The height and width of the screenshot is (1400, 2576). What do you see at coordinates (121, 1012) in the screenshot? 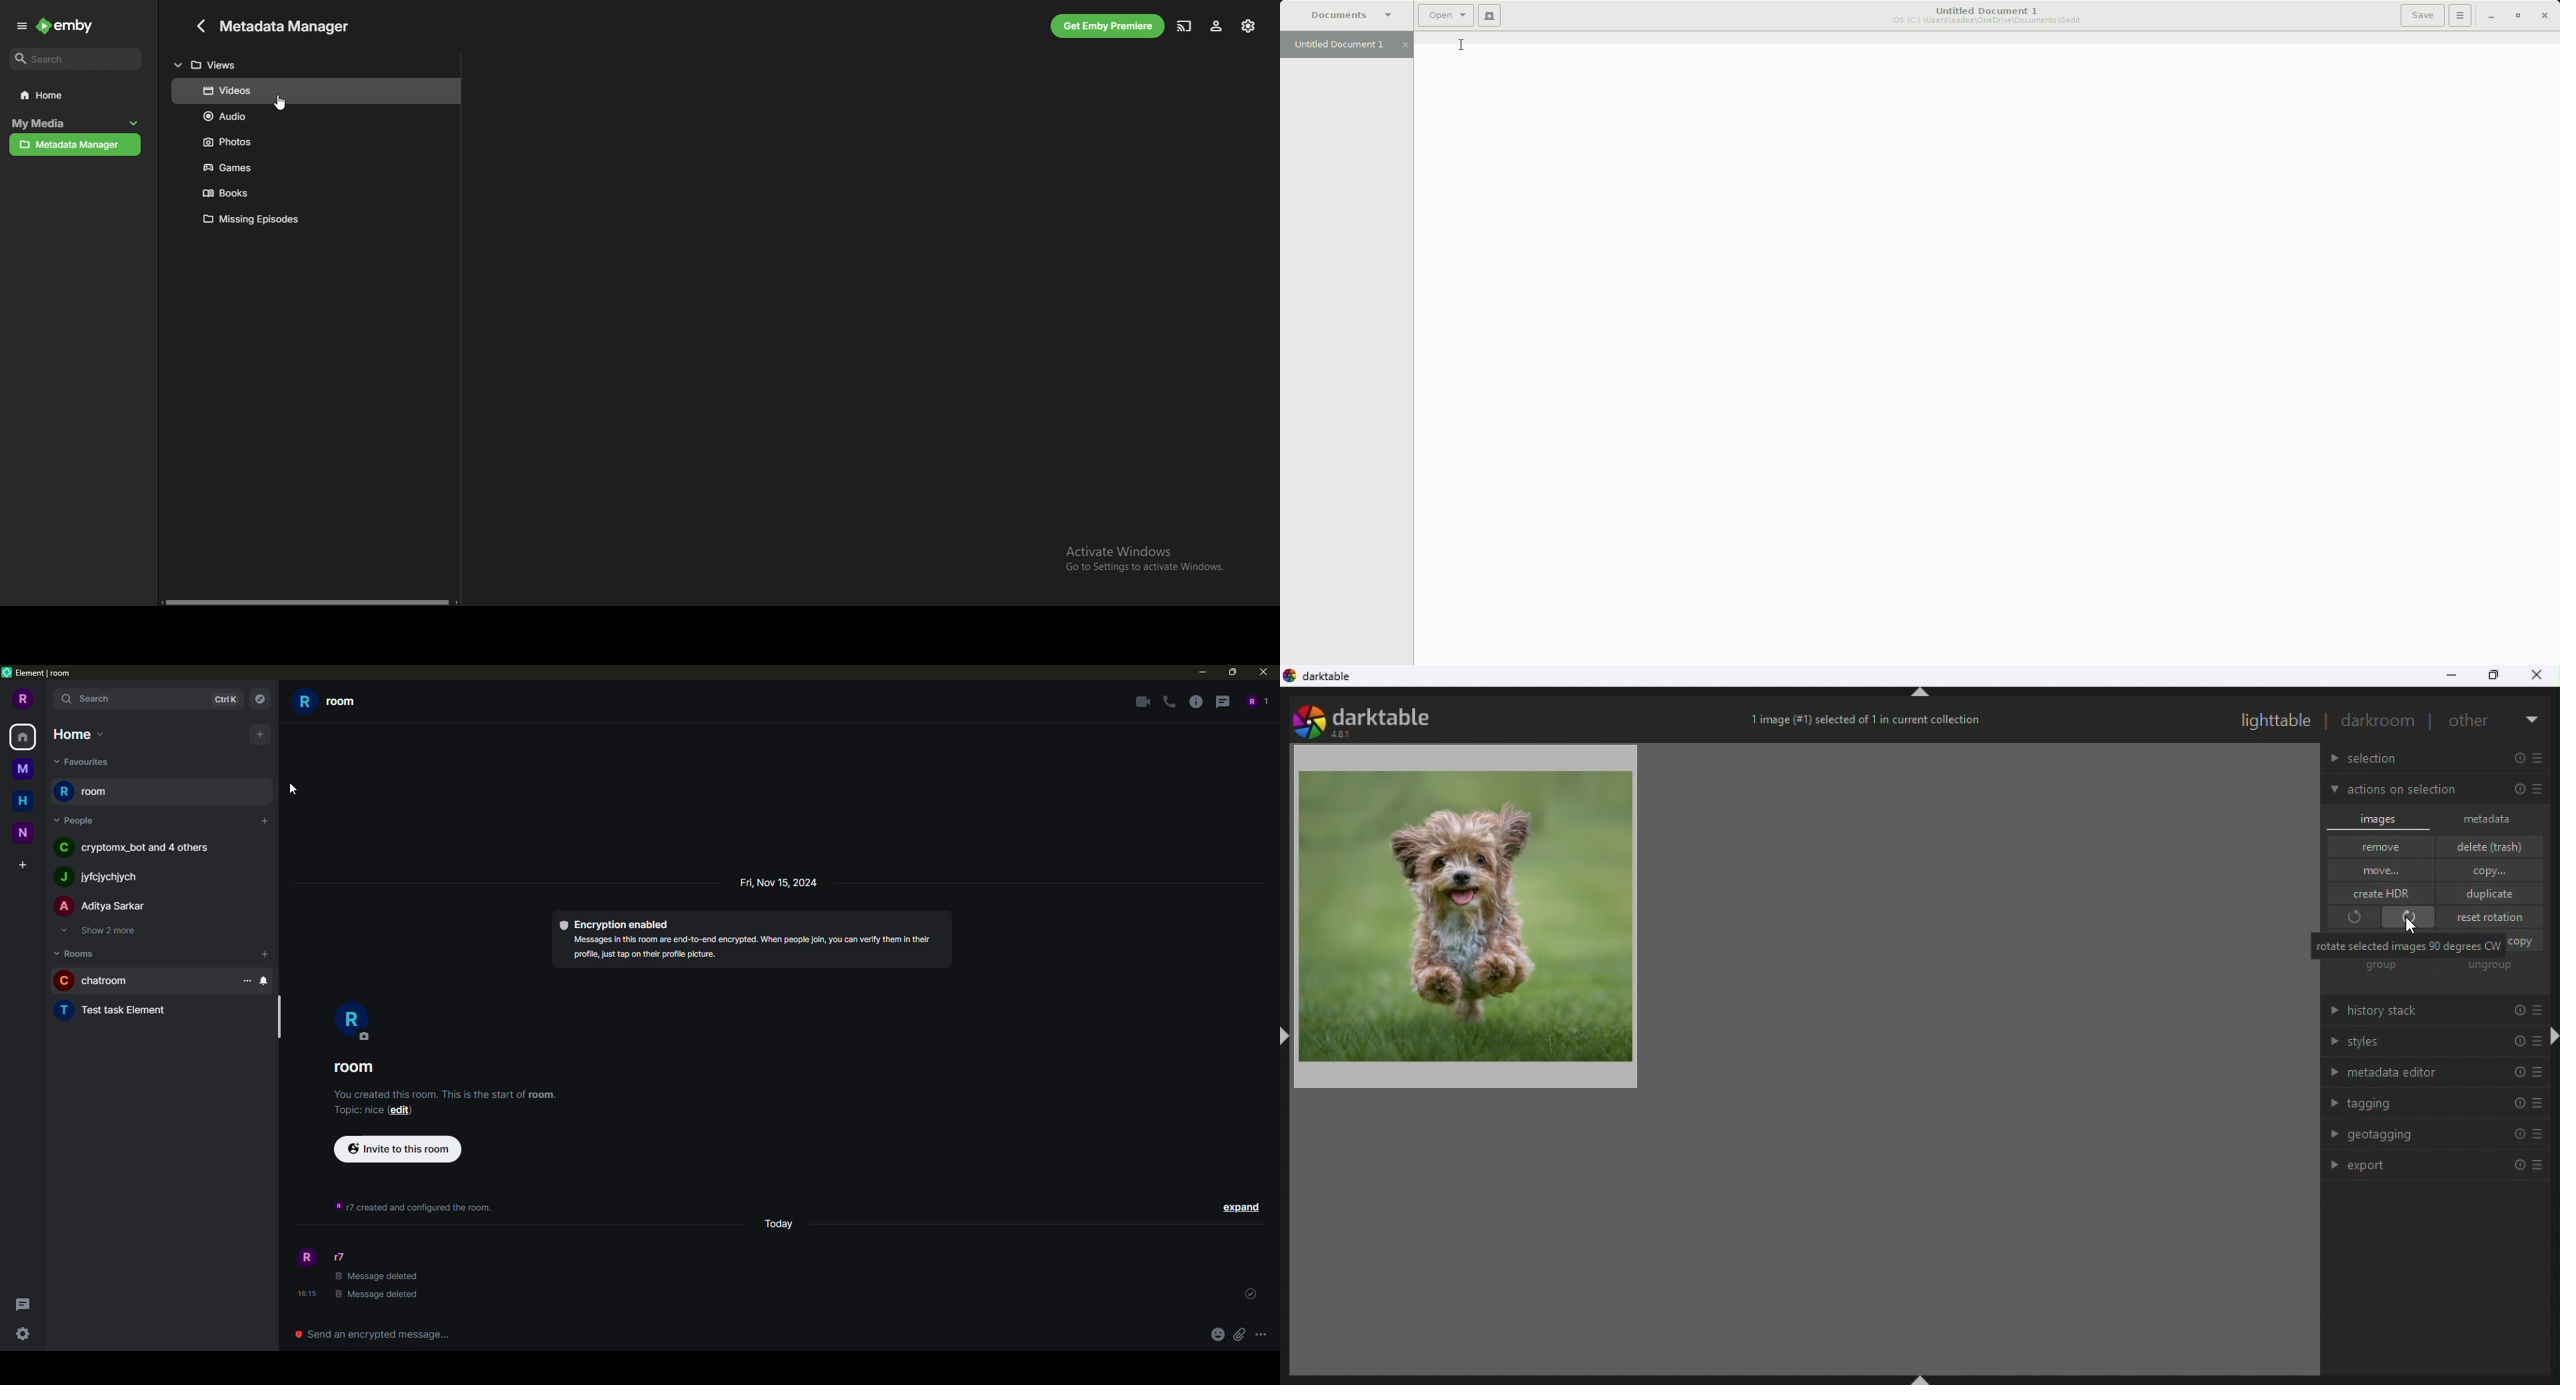
I see `T Test task Element` at bounding box center [121, 1012].